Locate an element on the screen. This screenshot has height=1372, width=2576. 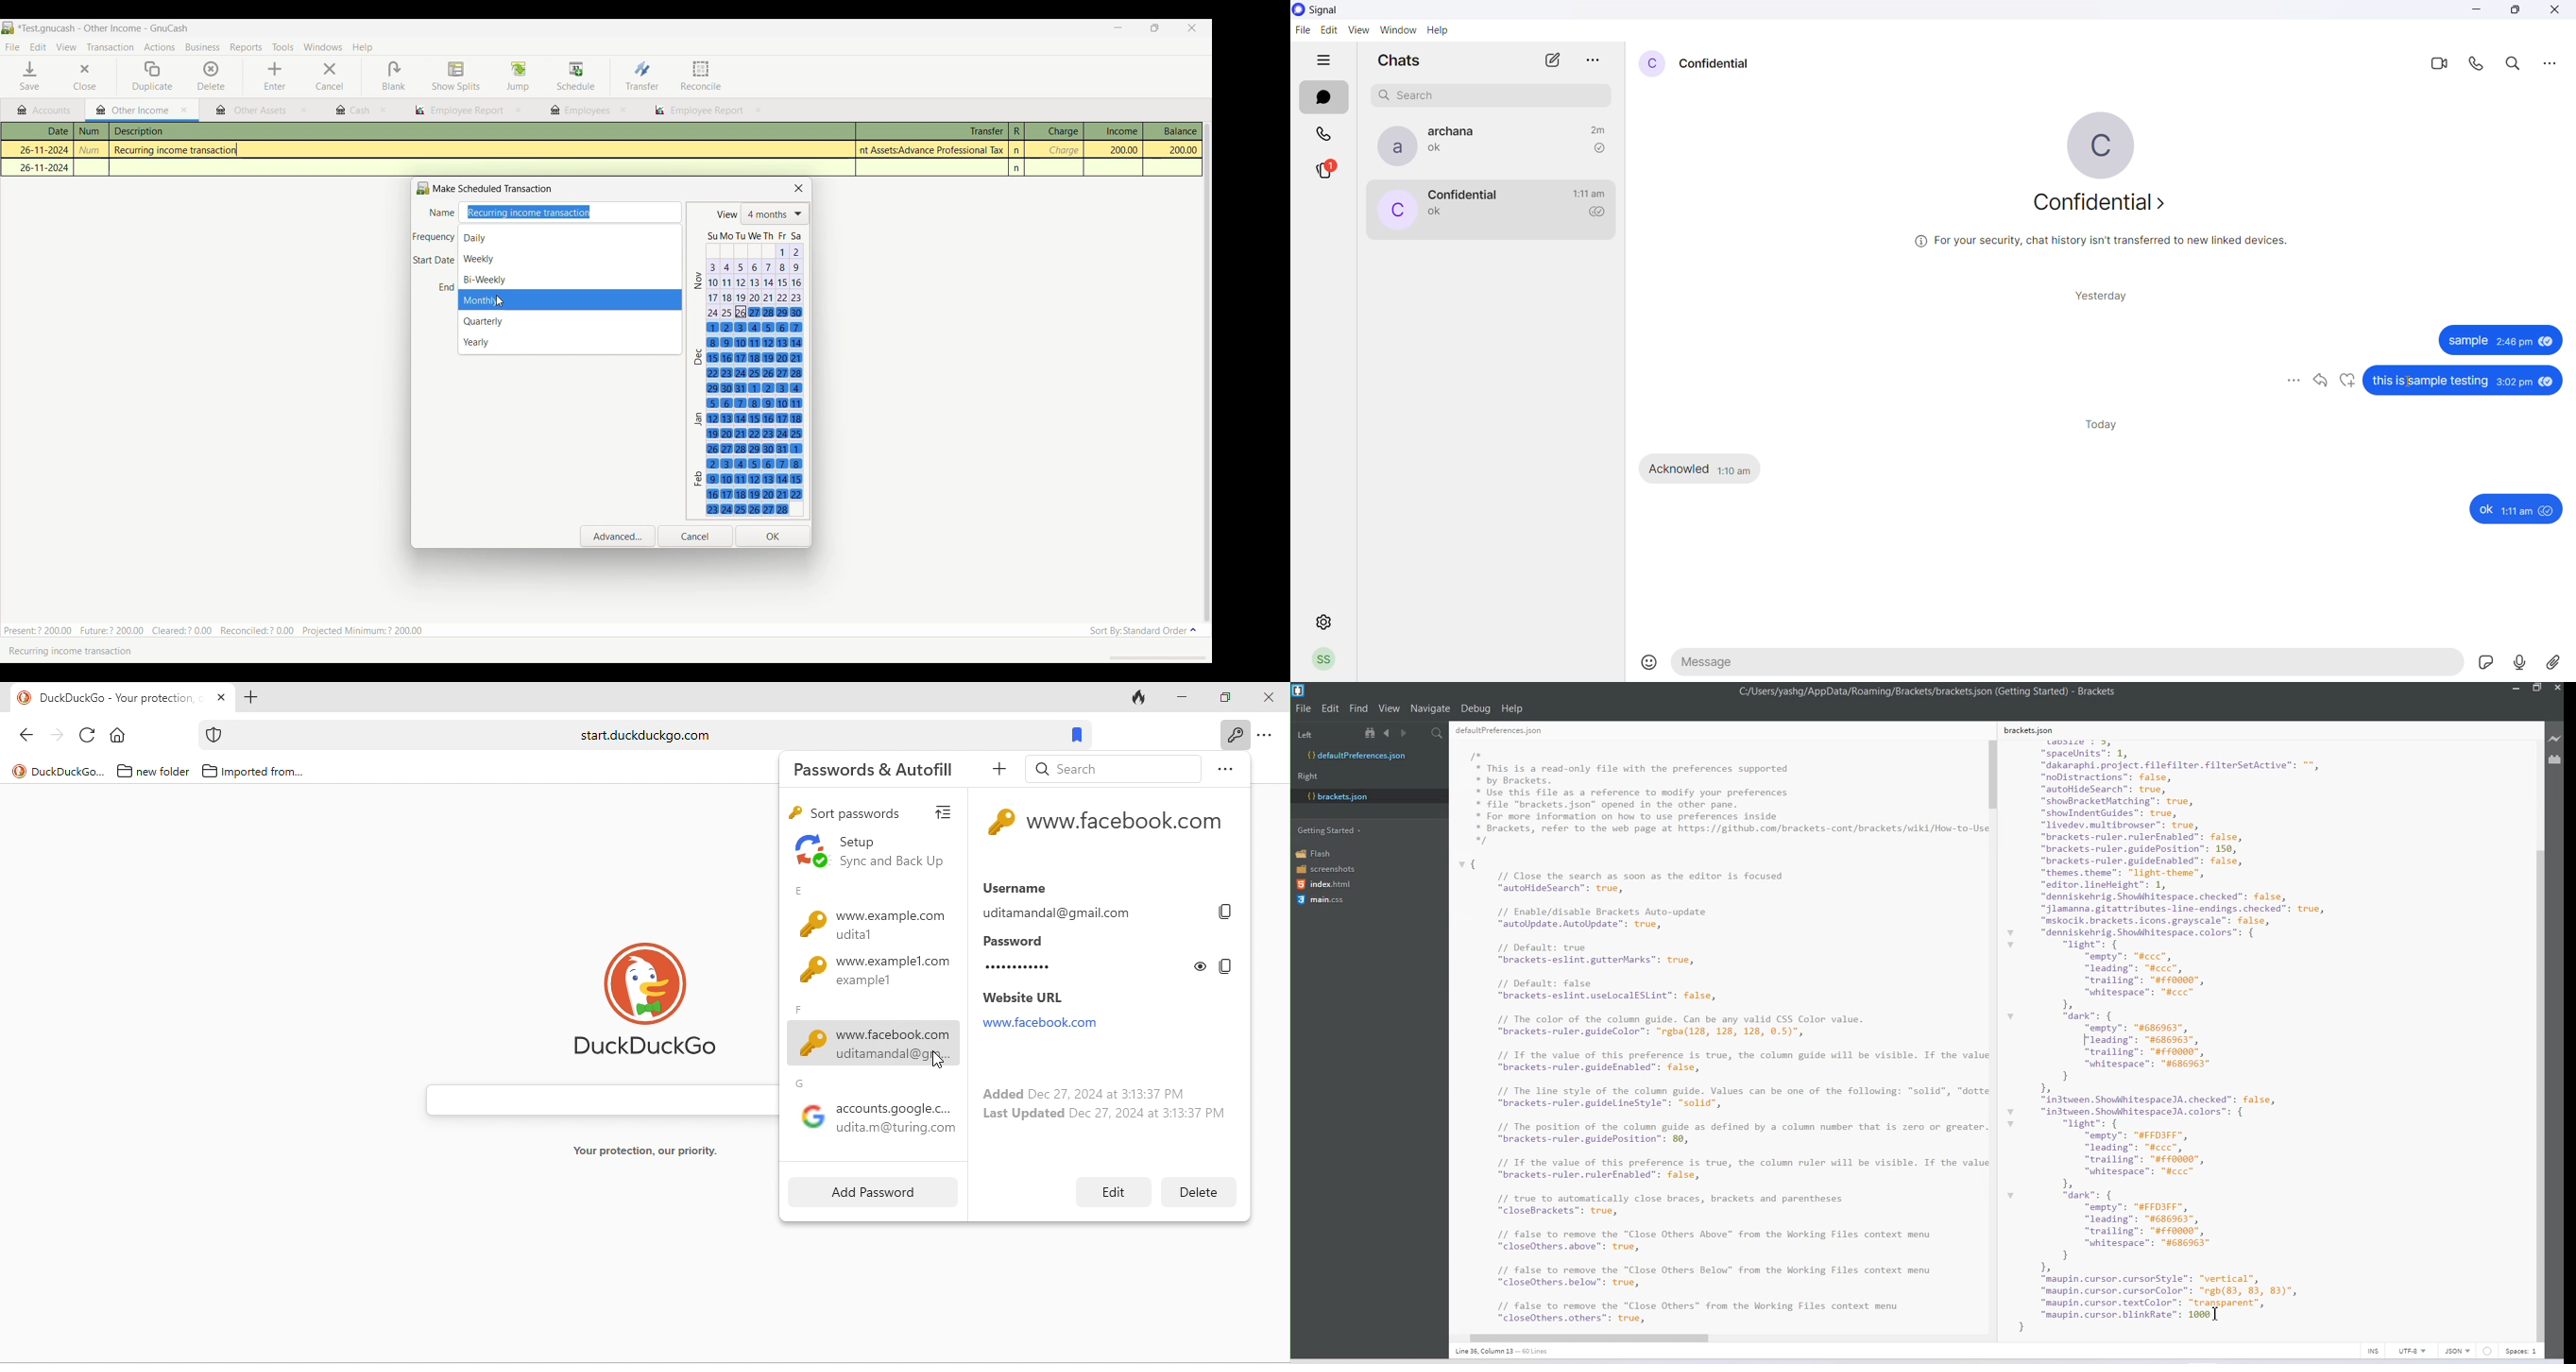
Schedule highlighted after selection by cursor is located at coordinates (577, 77).